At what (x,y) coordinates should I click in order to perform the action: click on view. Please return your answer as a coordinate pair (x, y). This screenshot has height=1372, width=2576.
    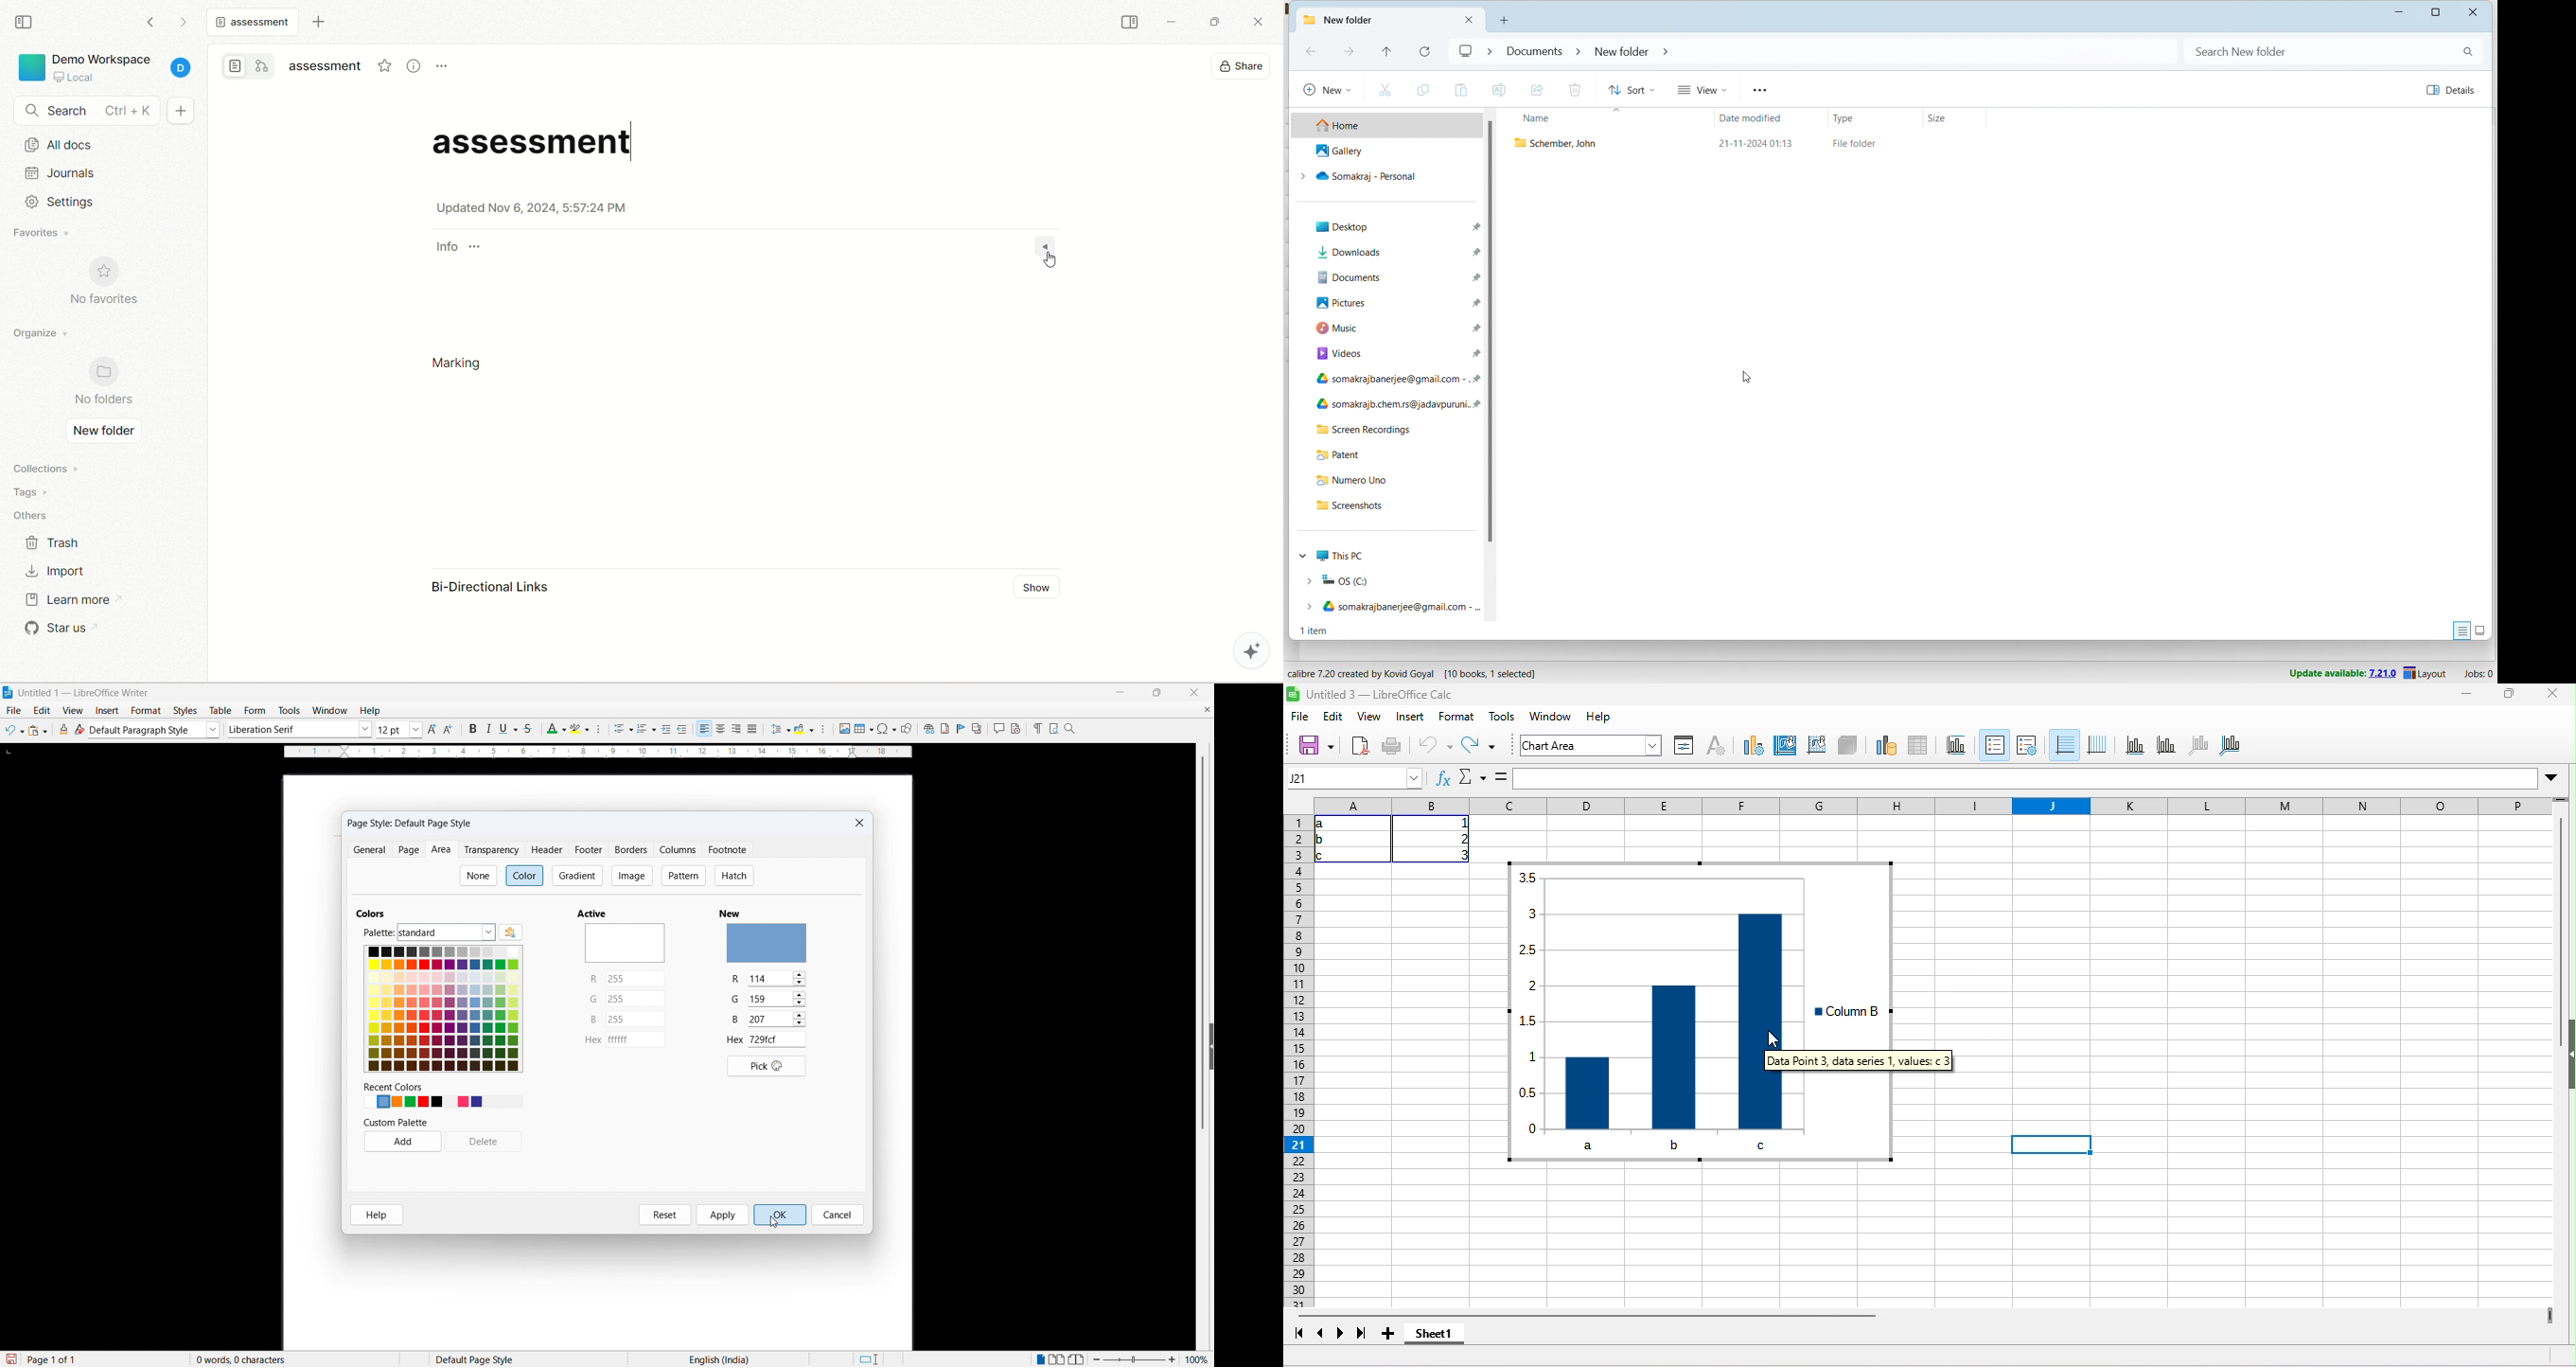
    Looking at the image, I should click on (1372, 716).